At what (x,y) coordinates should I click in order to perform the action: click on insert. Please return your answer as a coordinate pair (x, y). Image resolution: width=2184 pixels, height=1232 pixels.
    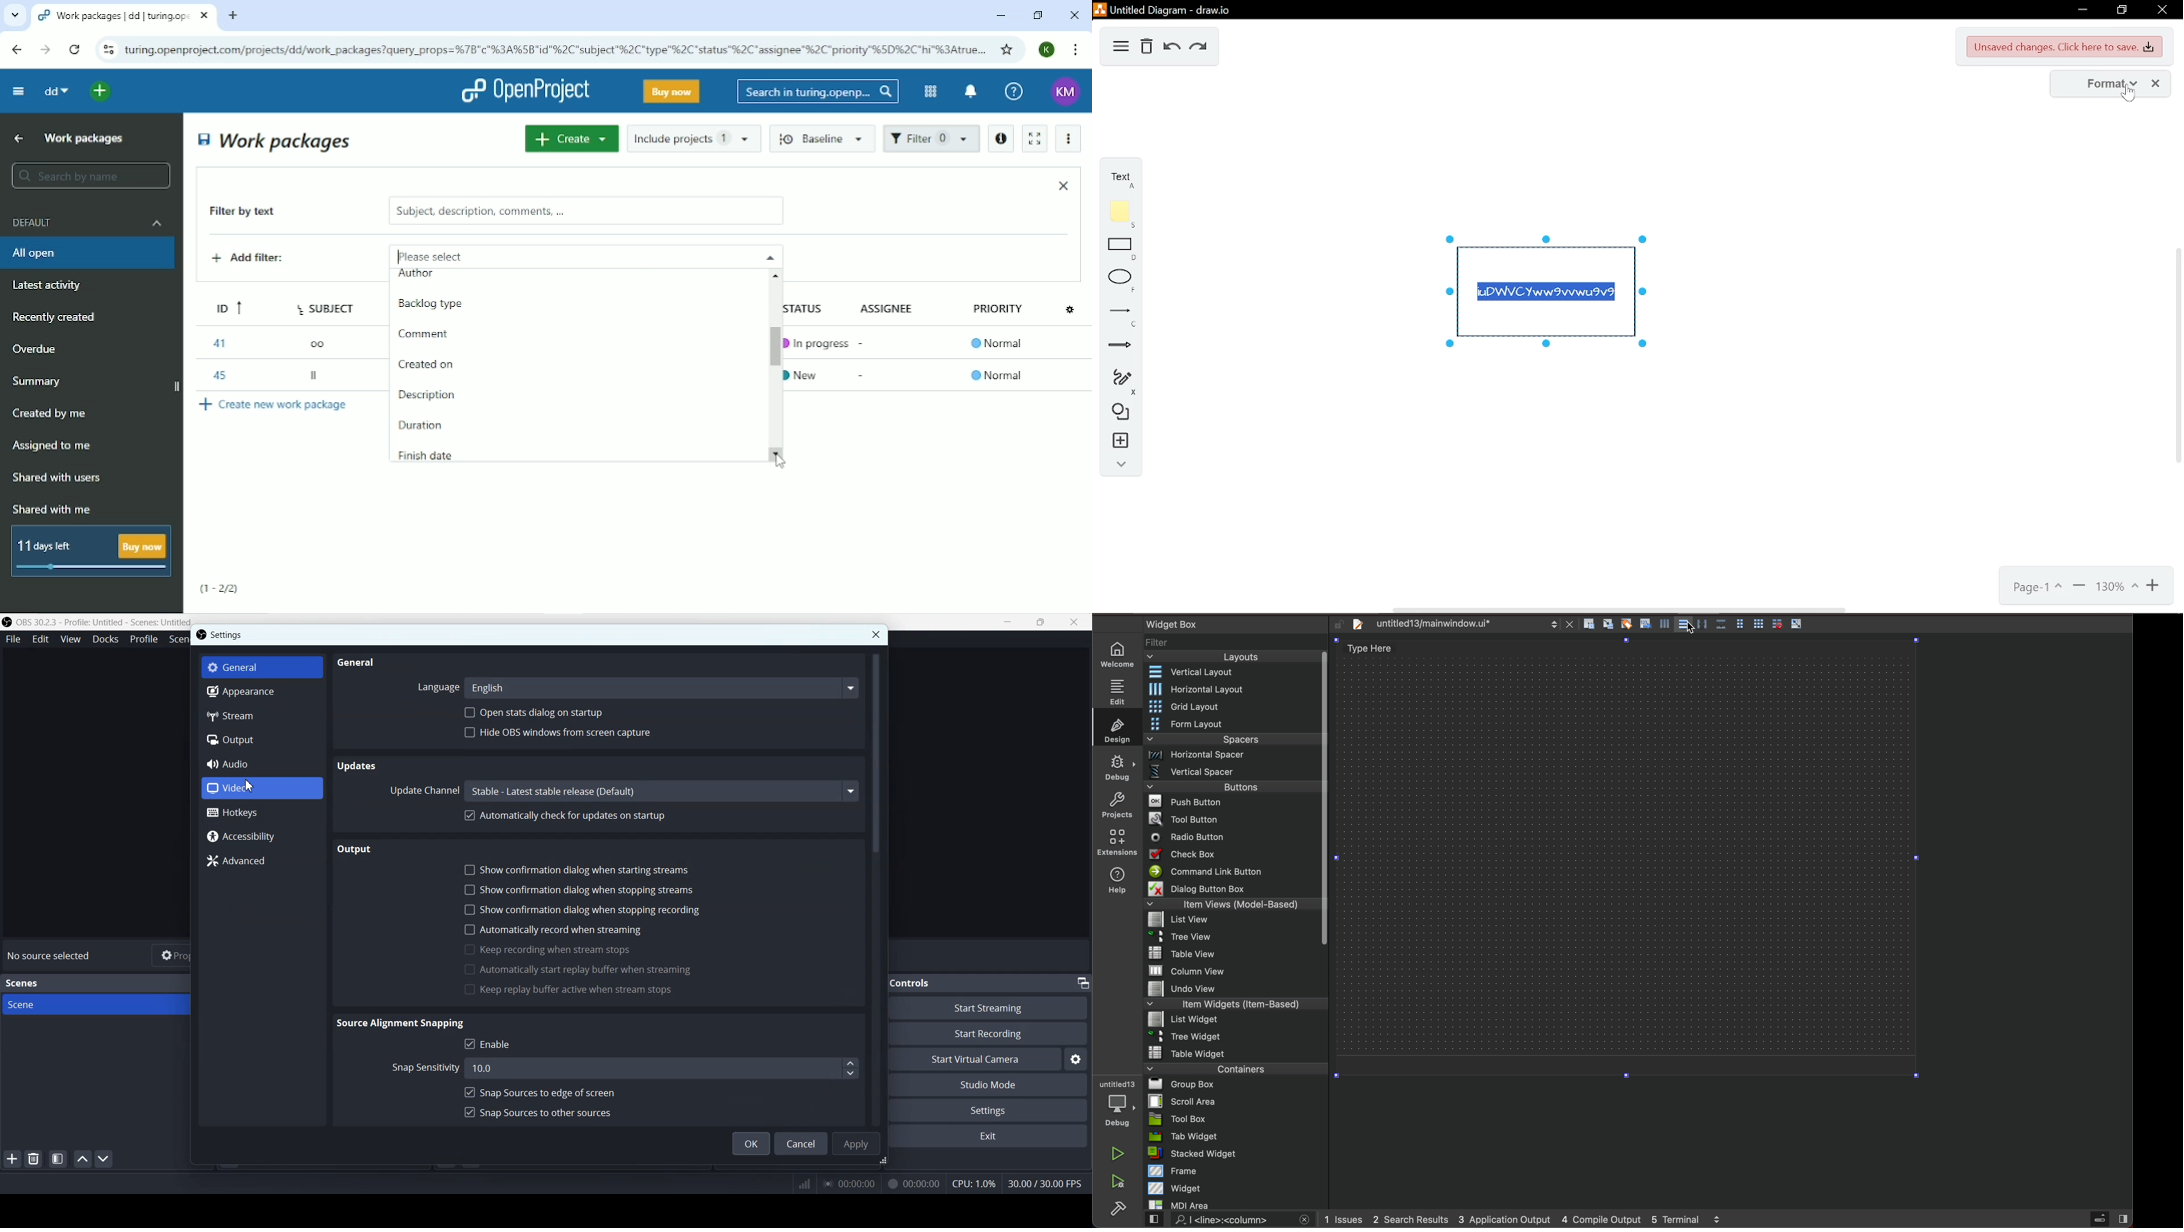
    Looking at the image, I should click on (1117, 443).